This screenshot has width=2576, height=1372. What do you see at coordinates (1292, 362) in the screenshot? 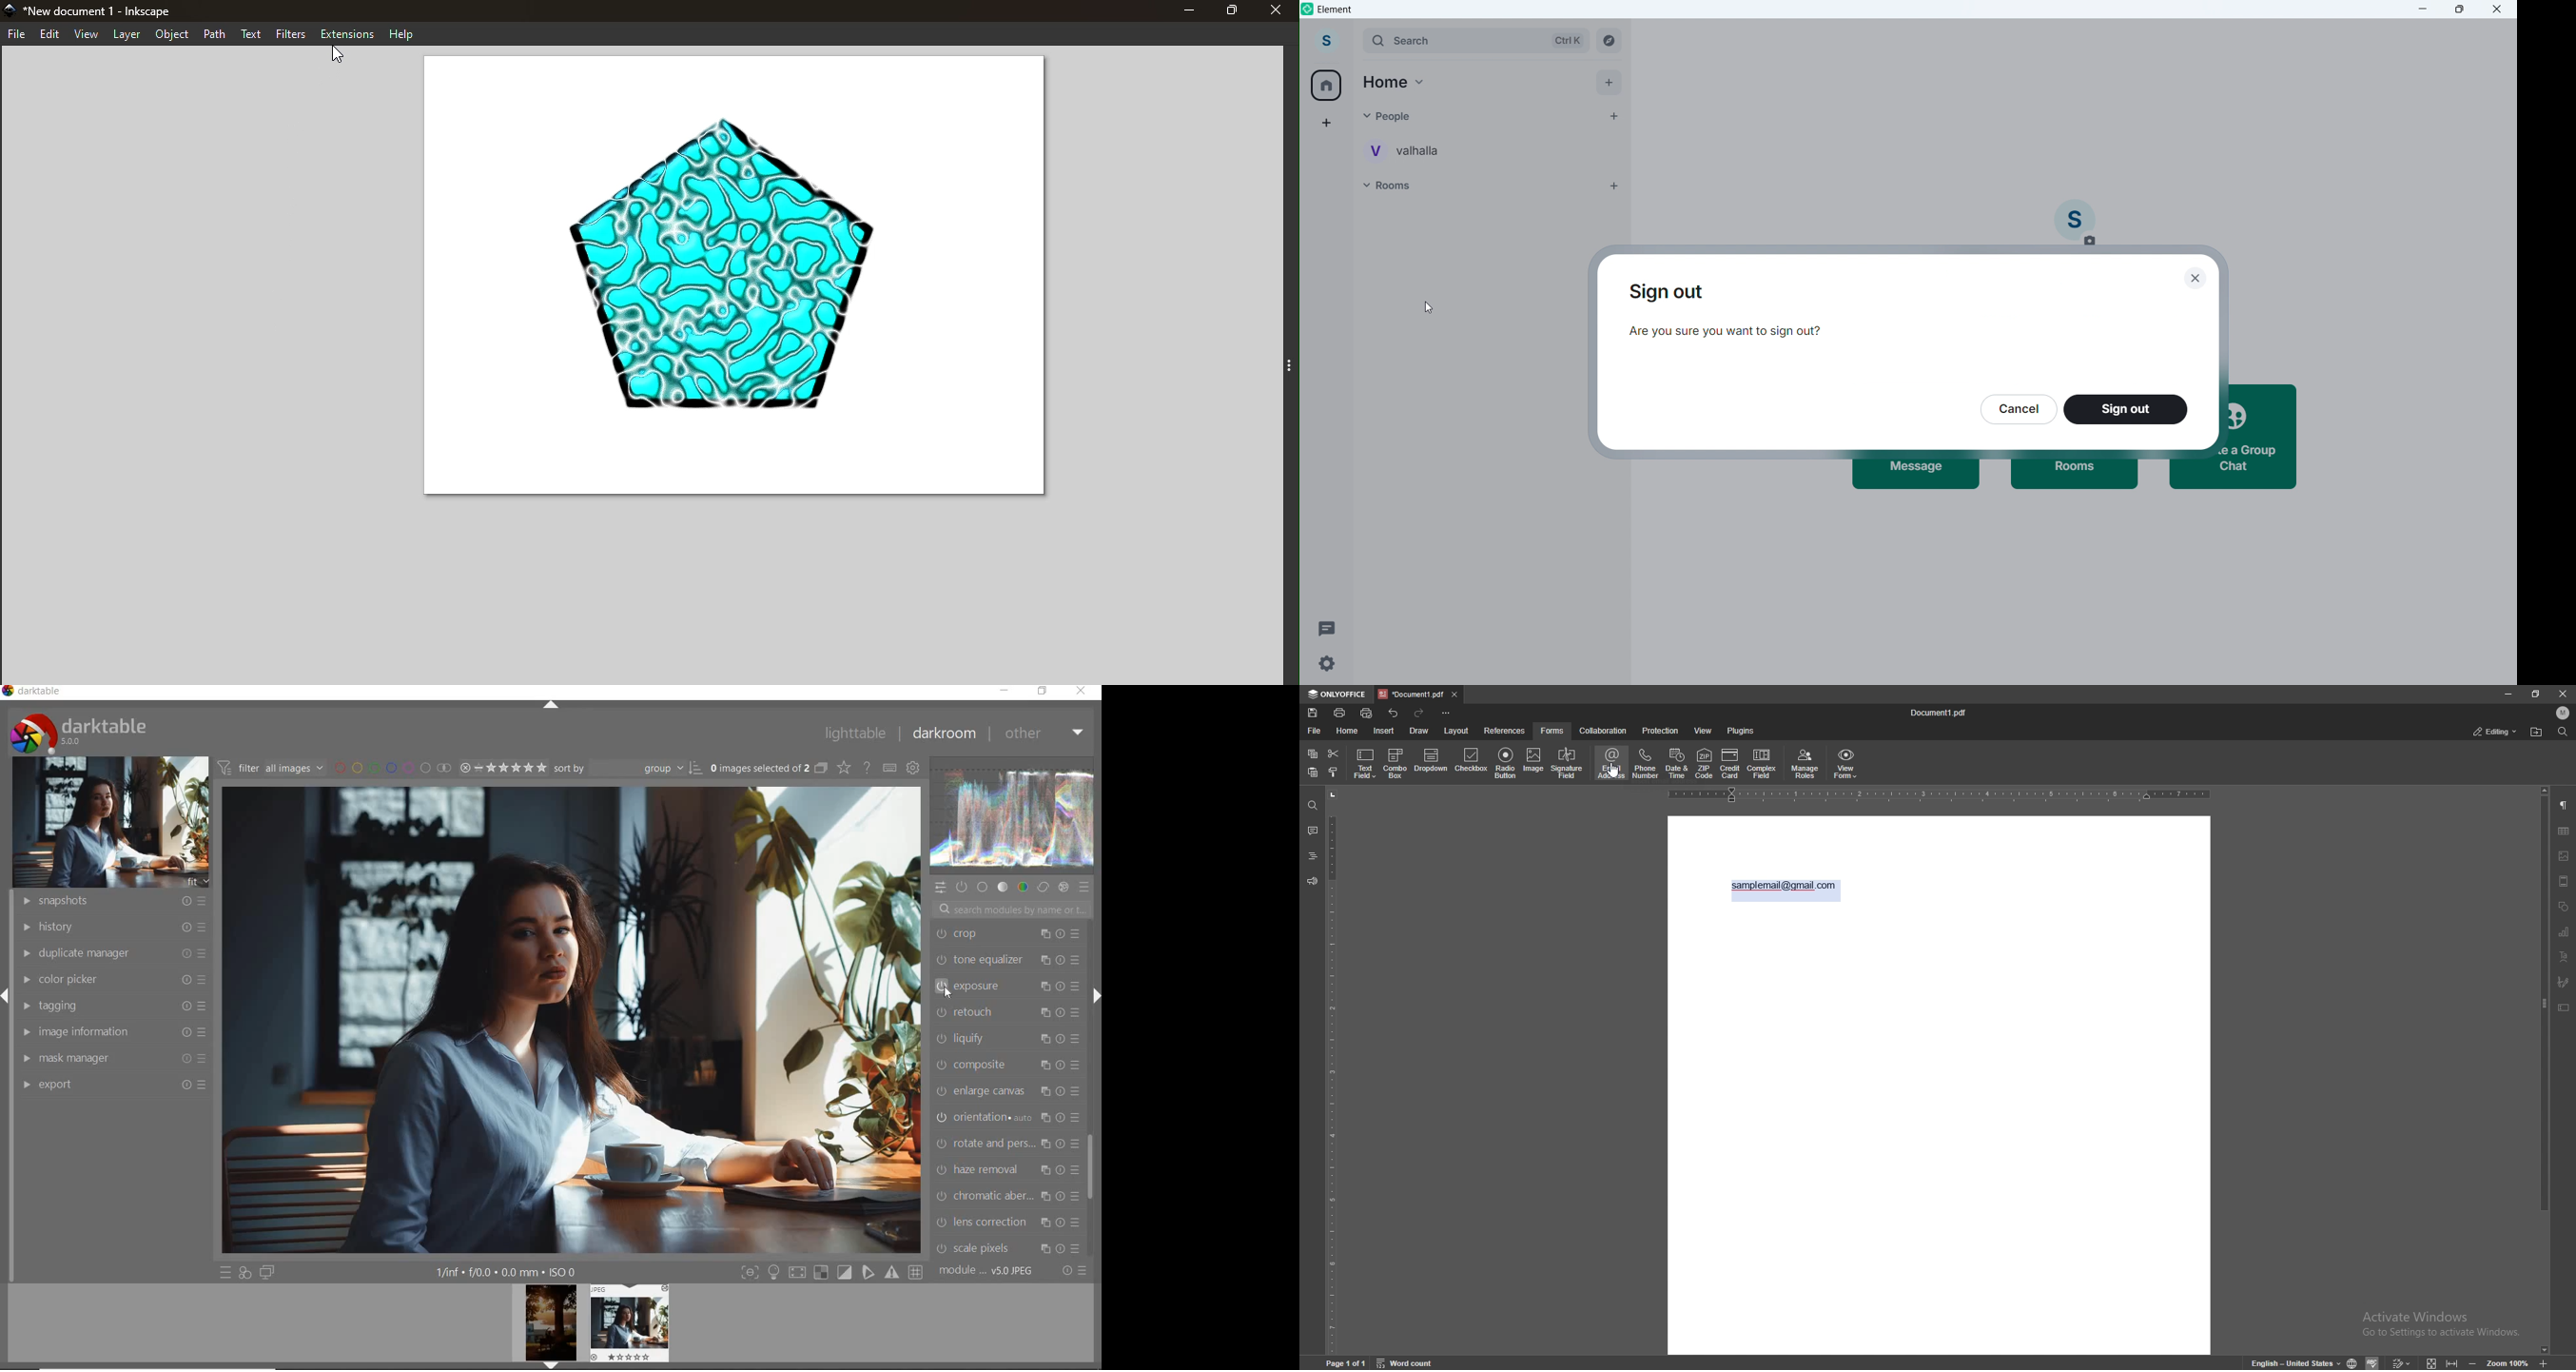
I see `Toggle command panel` at bounding box center [1292, 362].